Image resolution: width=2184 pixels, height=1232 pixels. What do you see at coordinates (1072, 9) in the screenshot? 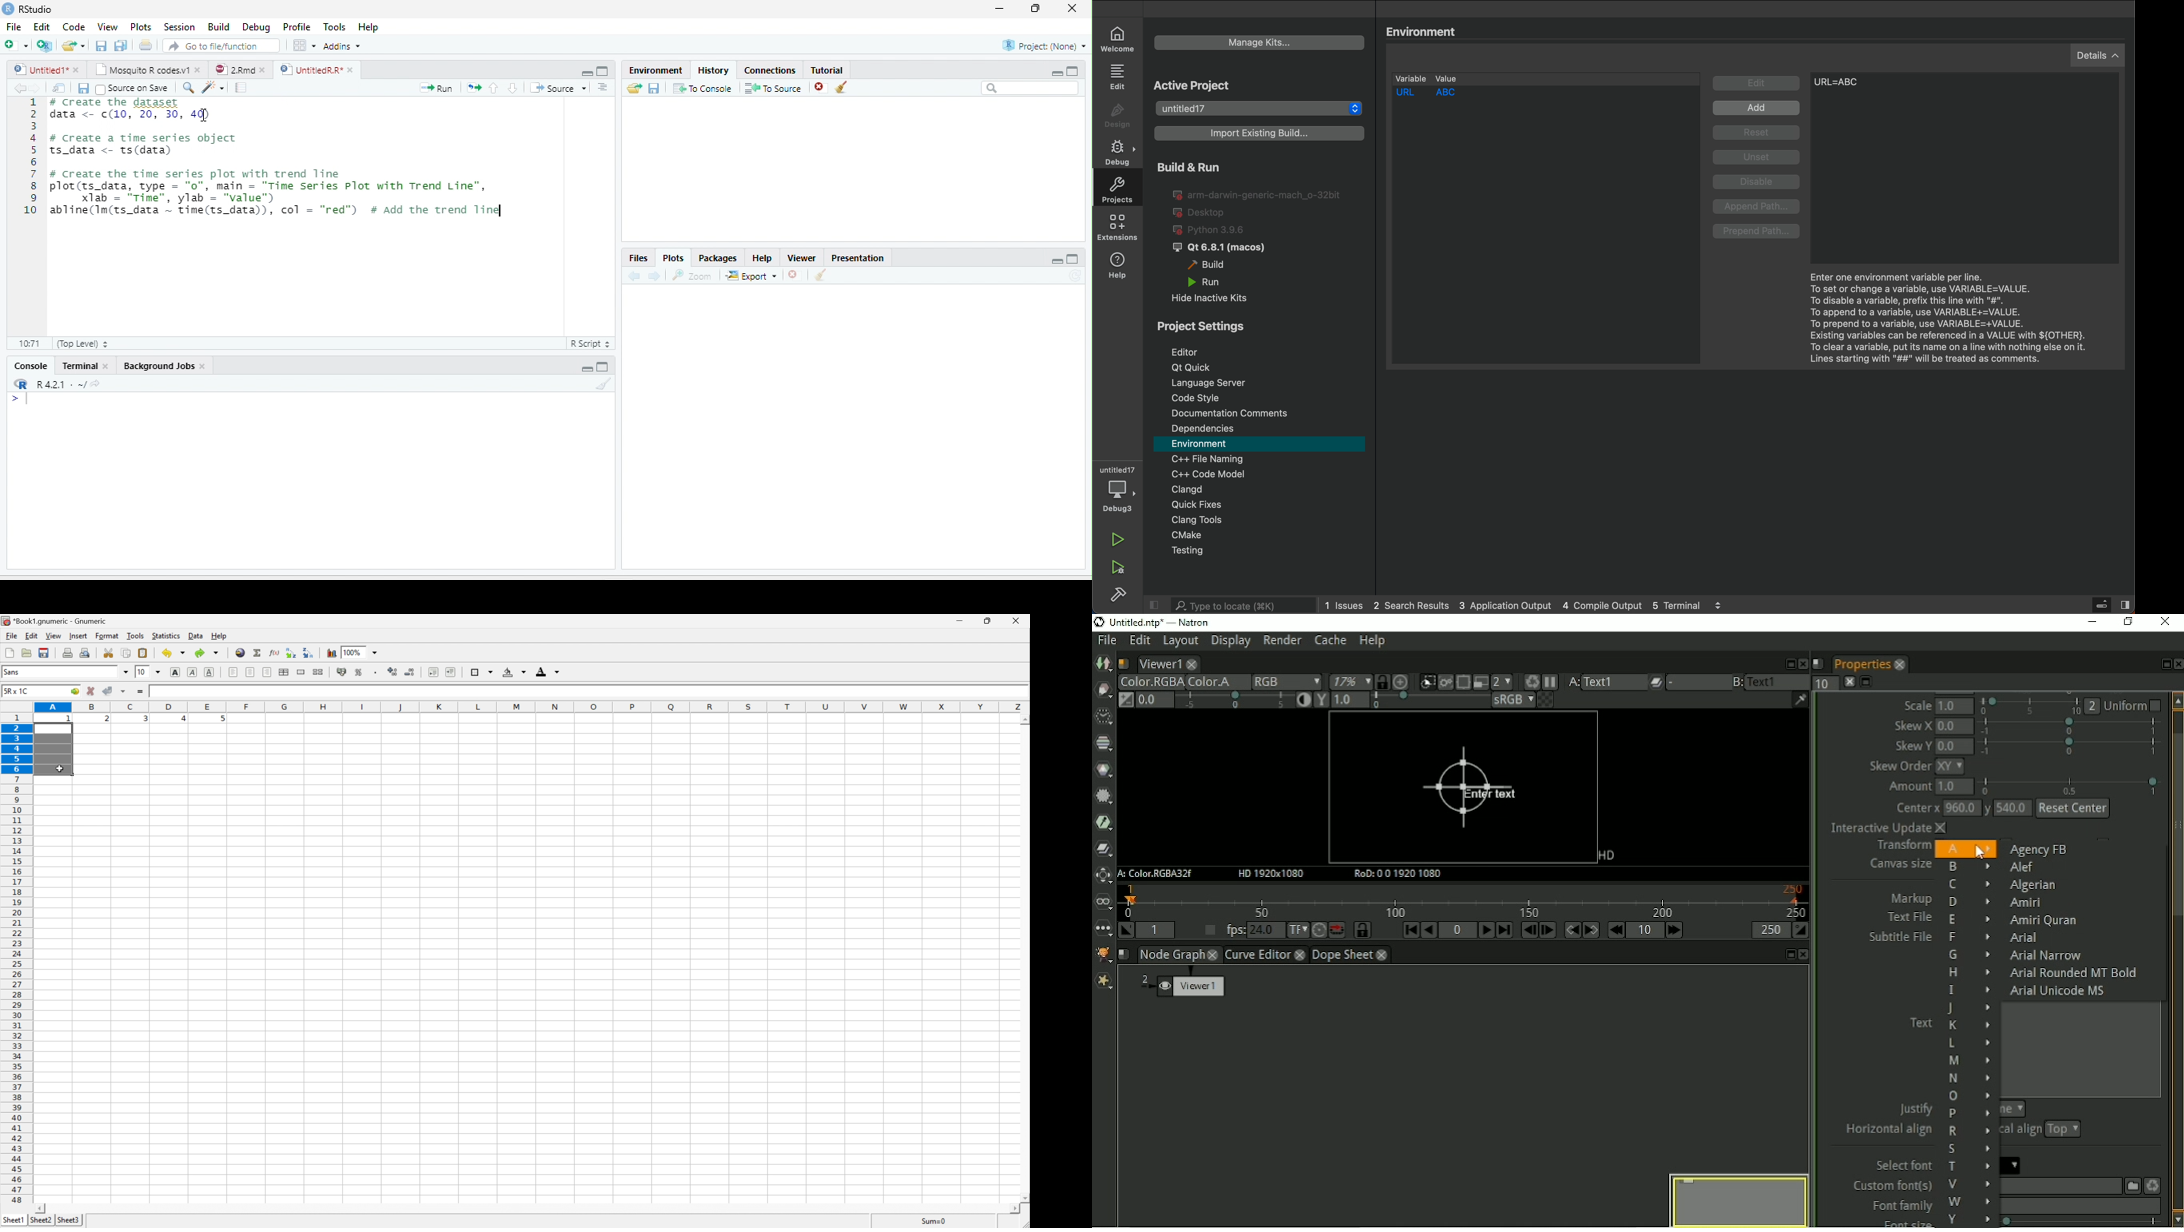
I see `close` at bounding box center [1072, 9].